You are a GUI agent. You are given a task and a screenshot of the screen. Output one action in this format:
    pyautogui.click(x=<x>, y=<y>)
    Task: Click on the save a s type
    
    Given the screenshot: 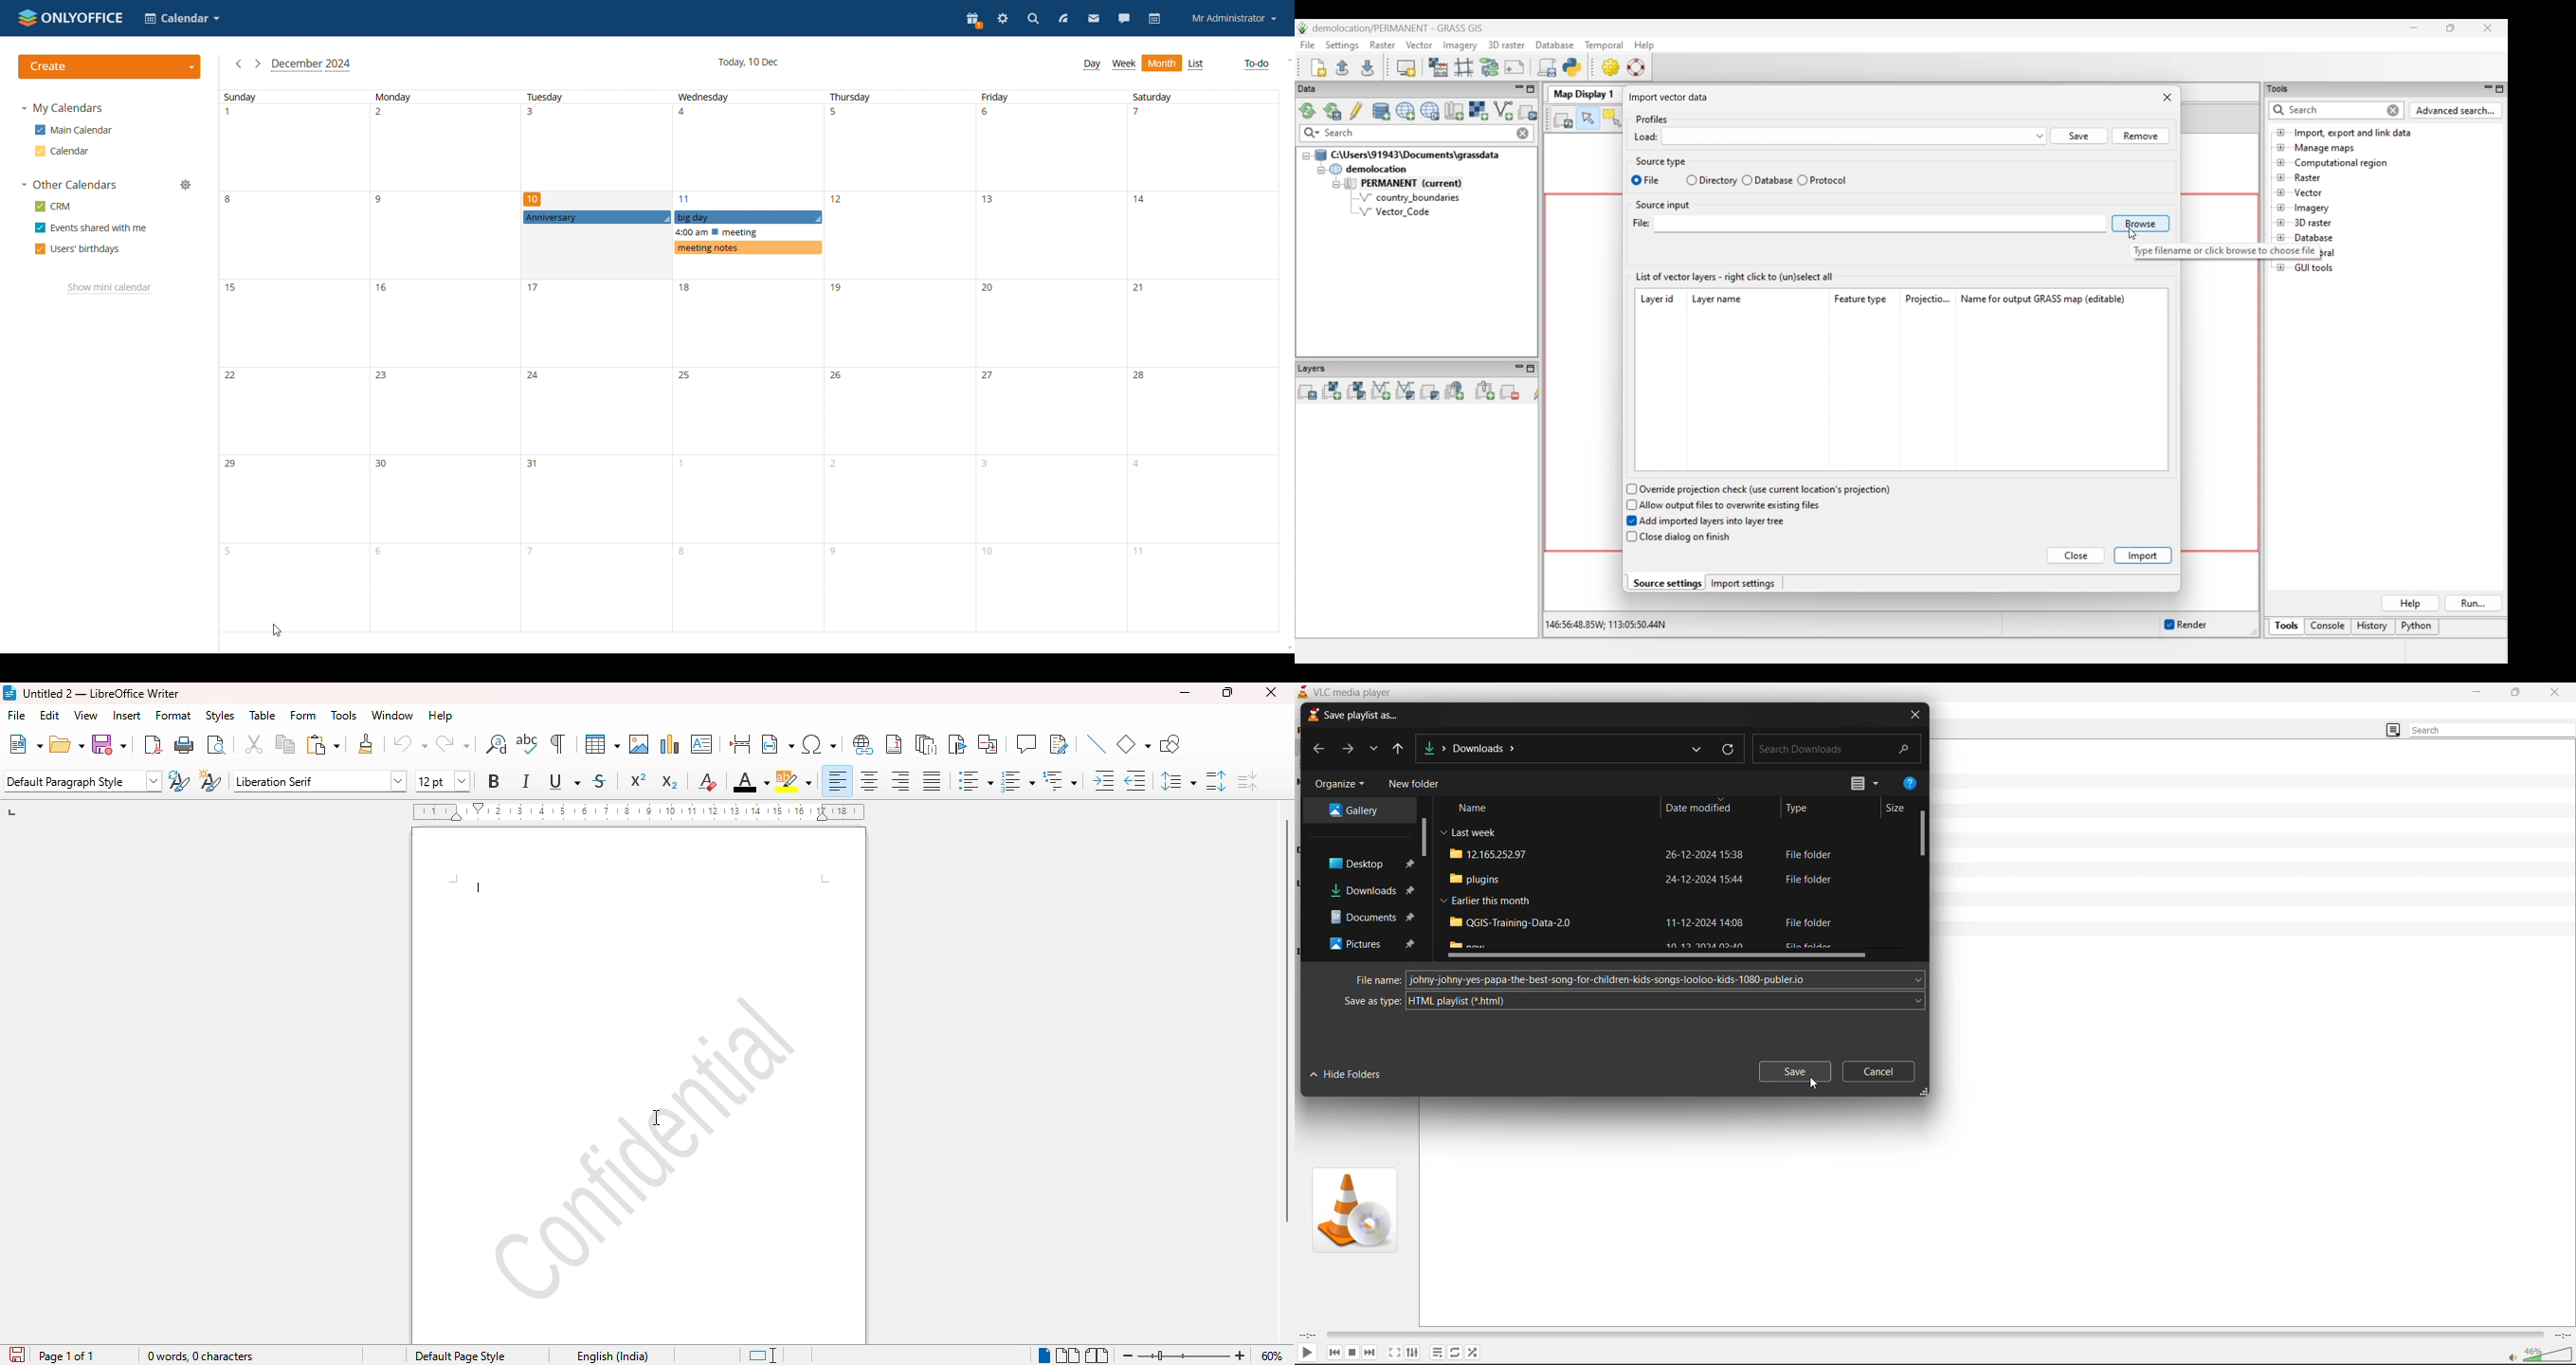 What is the action you would take?
    pyautogui.click(x=1371, y=1002)
    